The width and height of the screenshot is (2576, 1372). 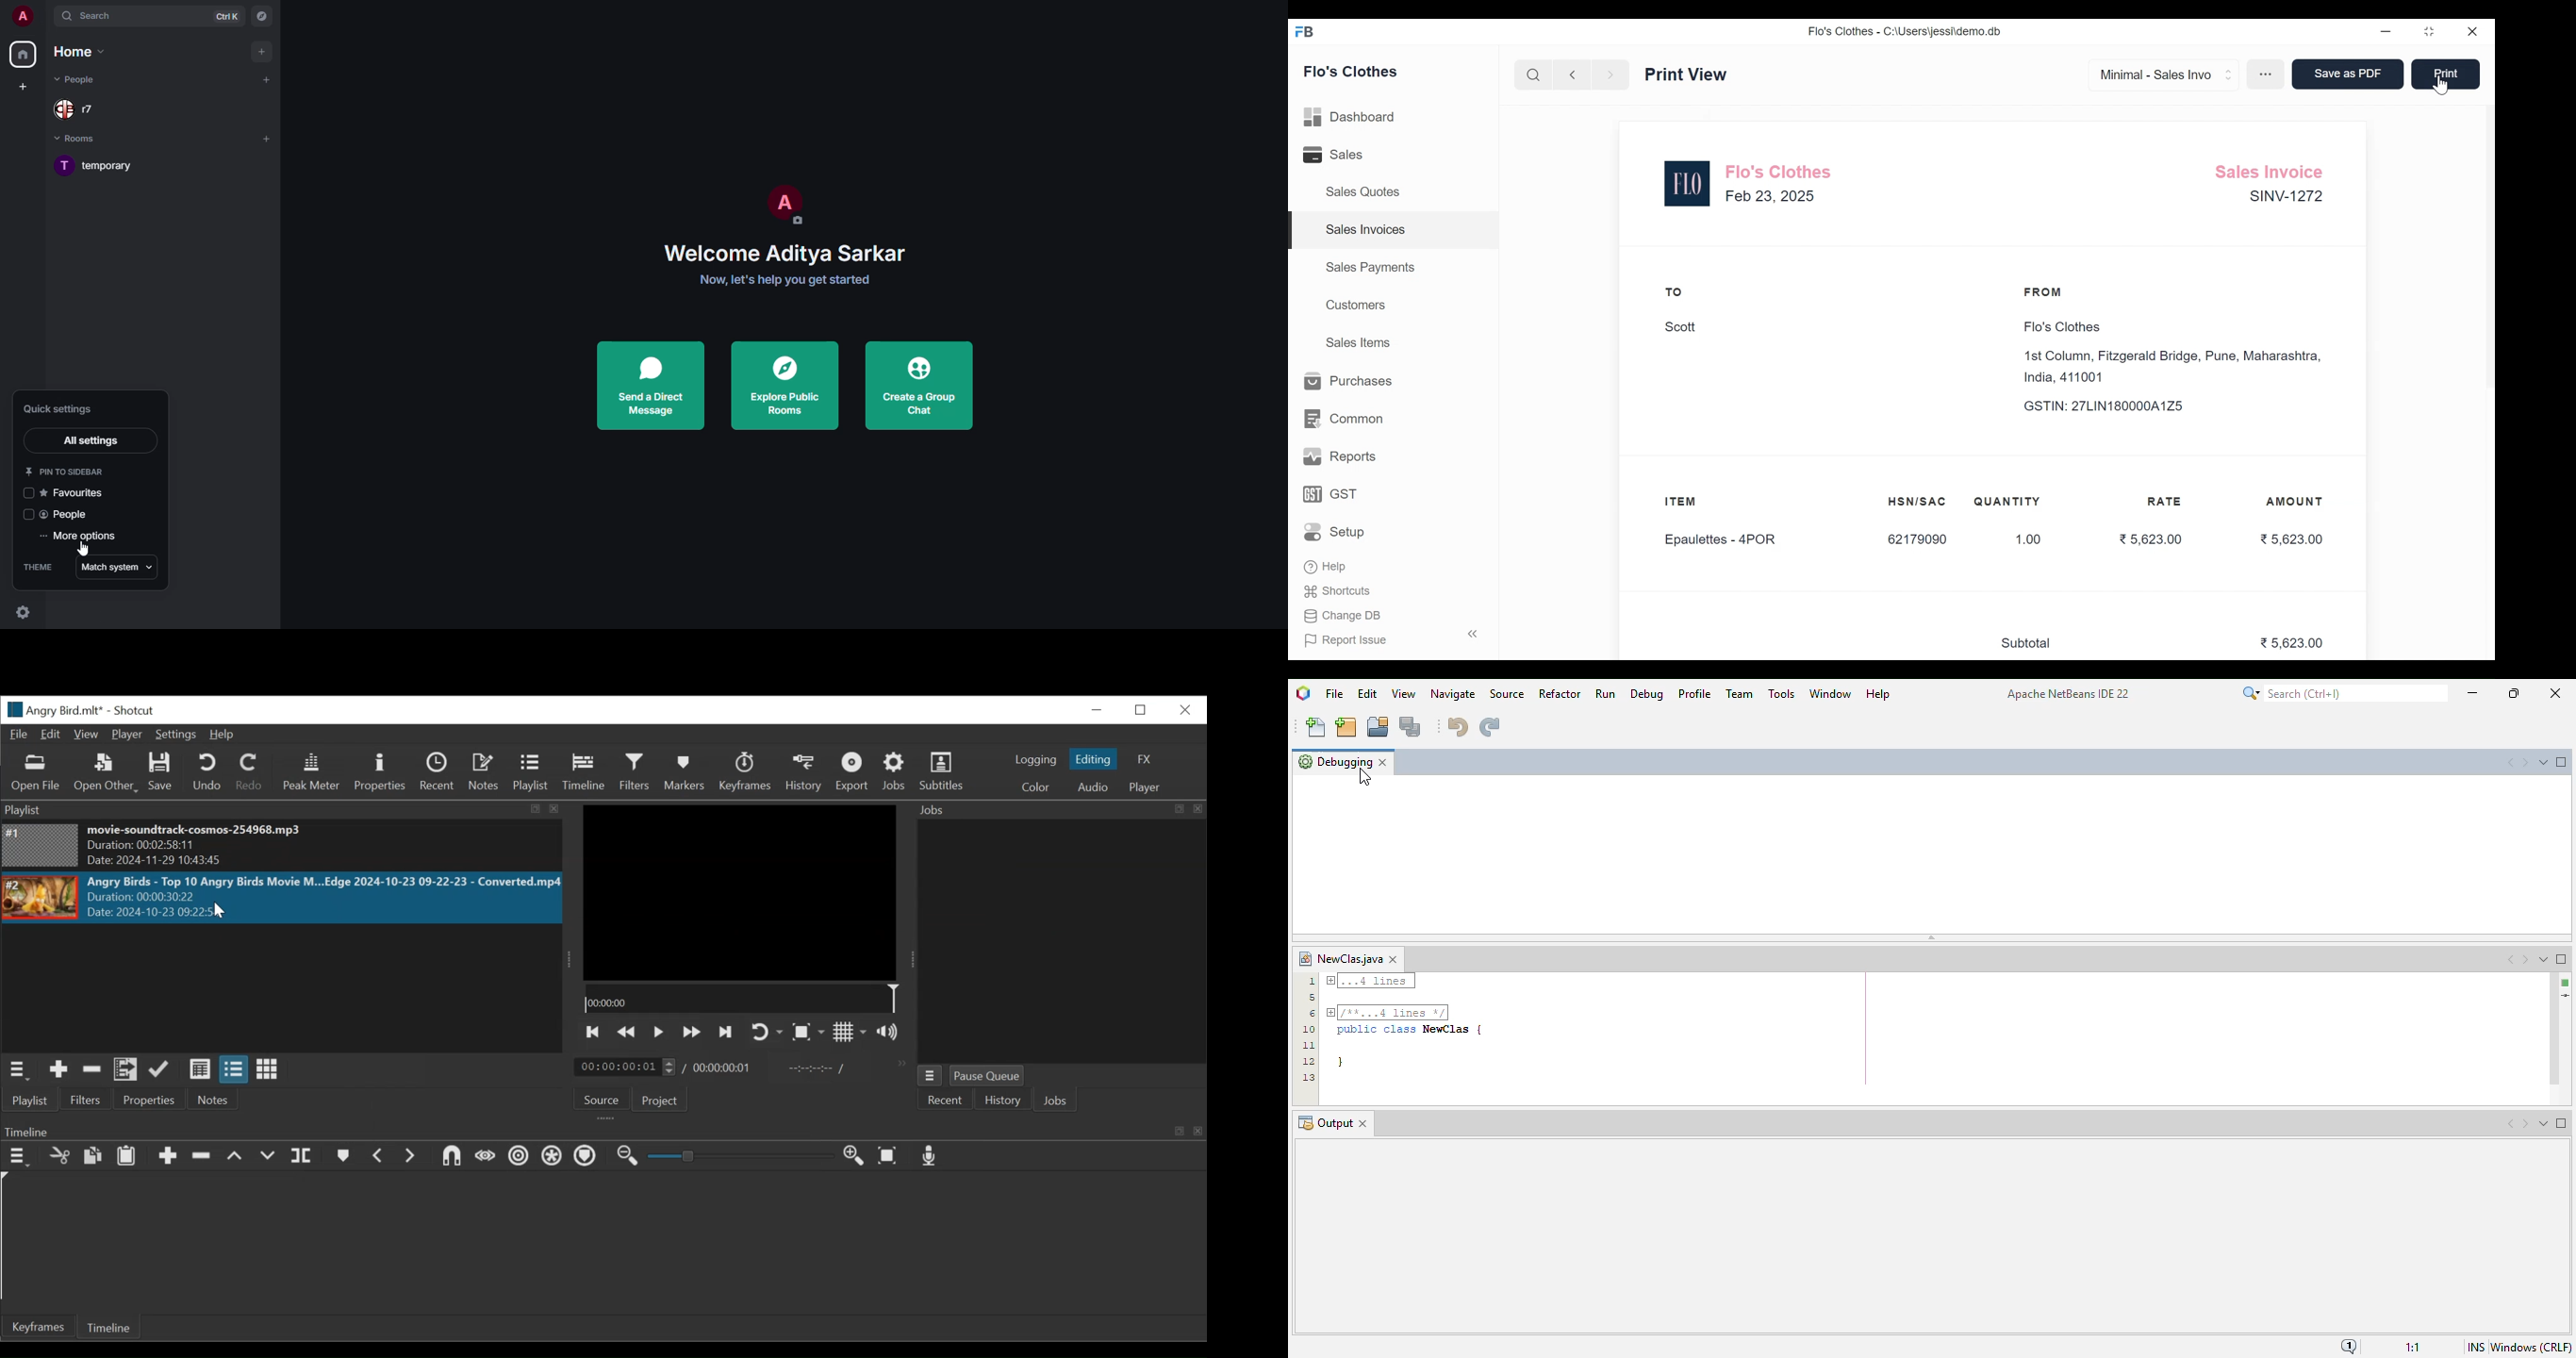 I want to click on Expand, so click(x=2230, y=73).